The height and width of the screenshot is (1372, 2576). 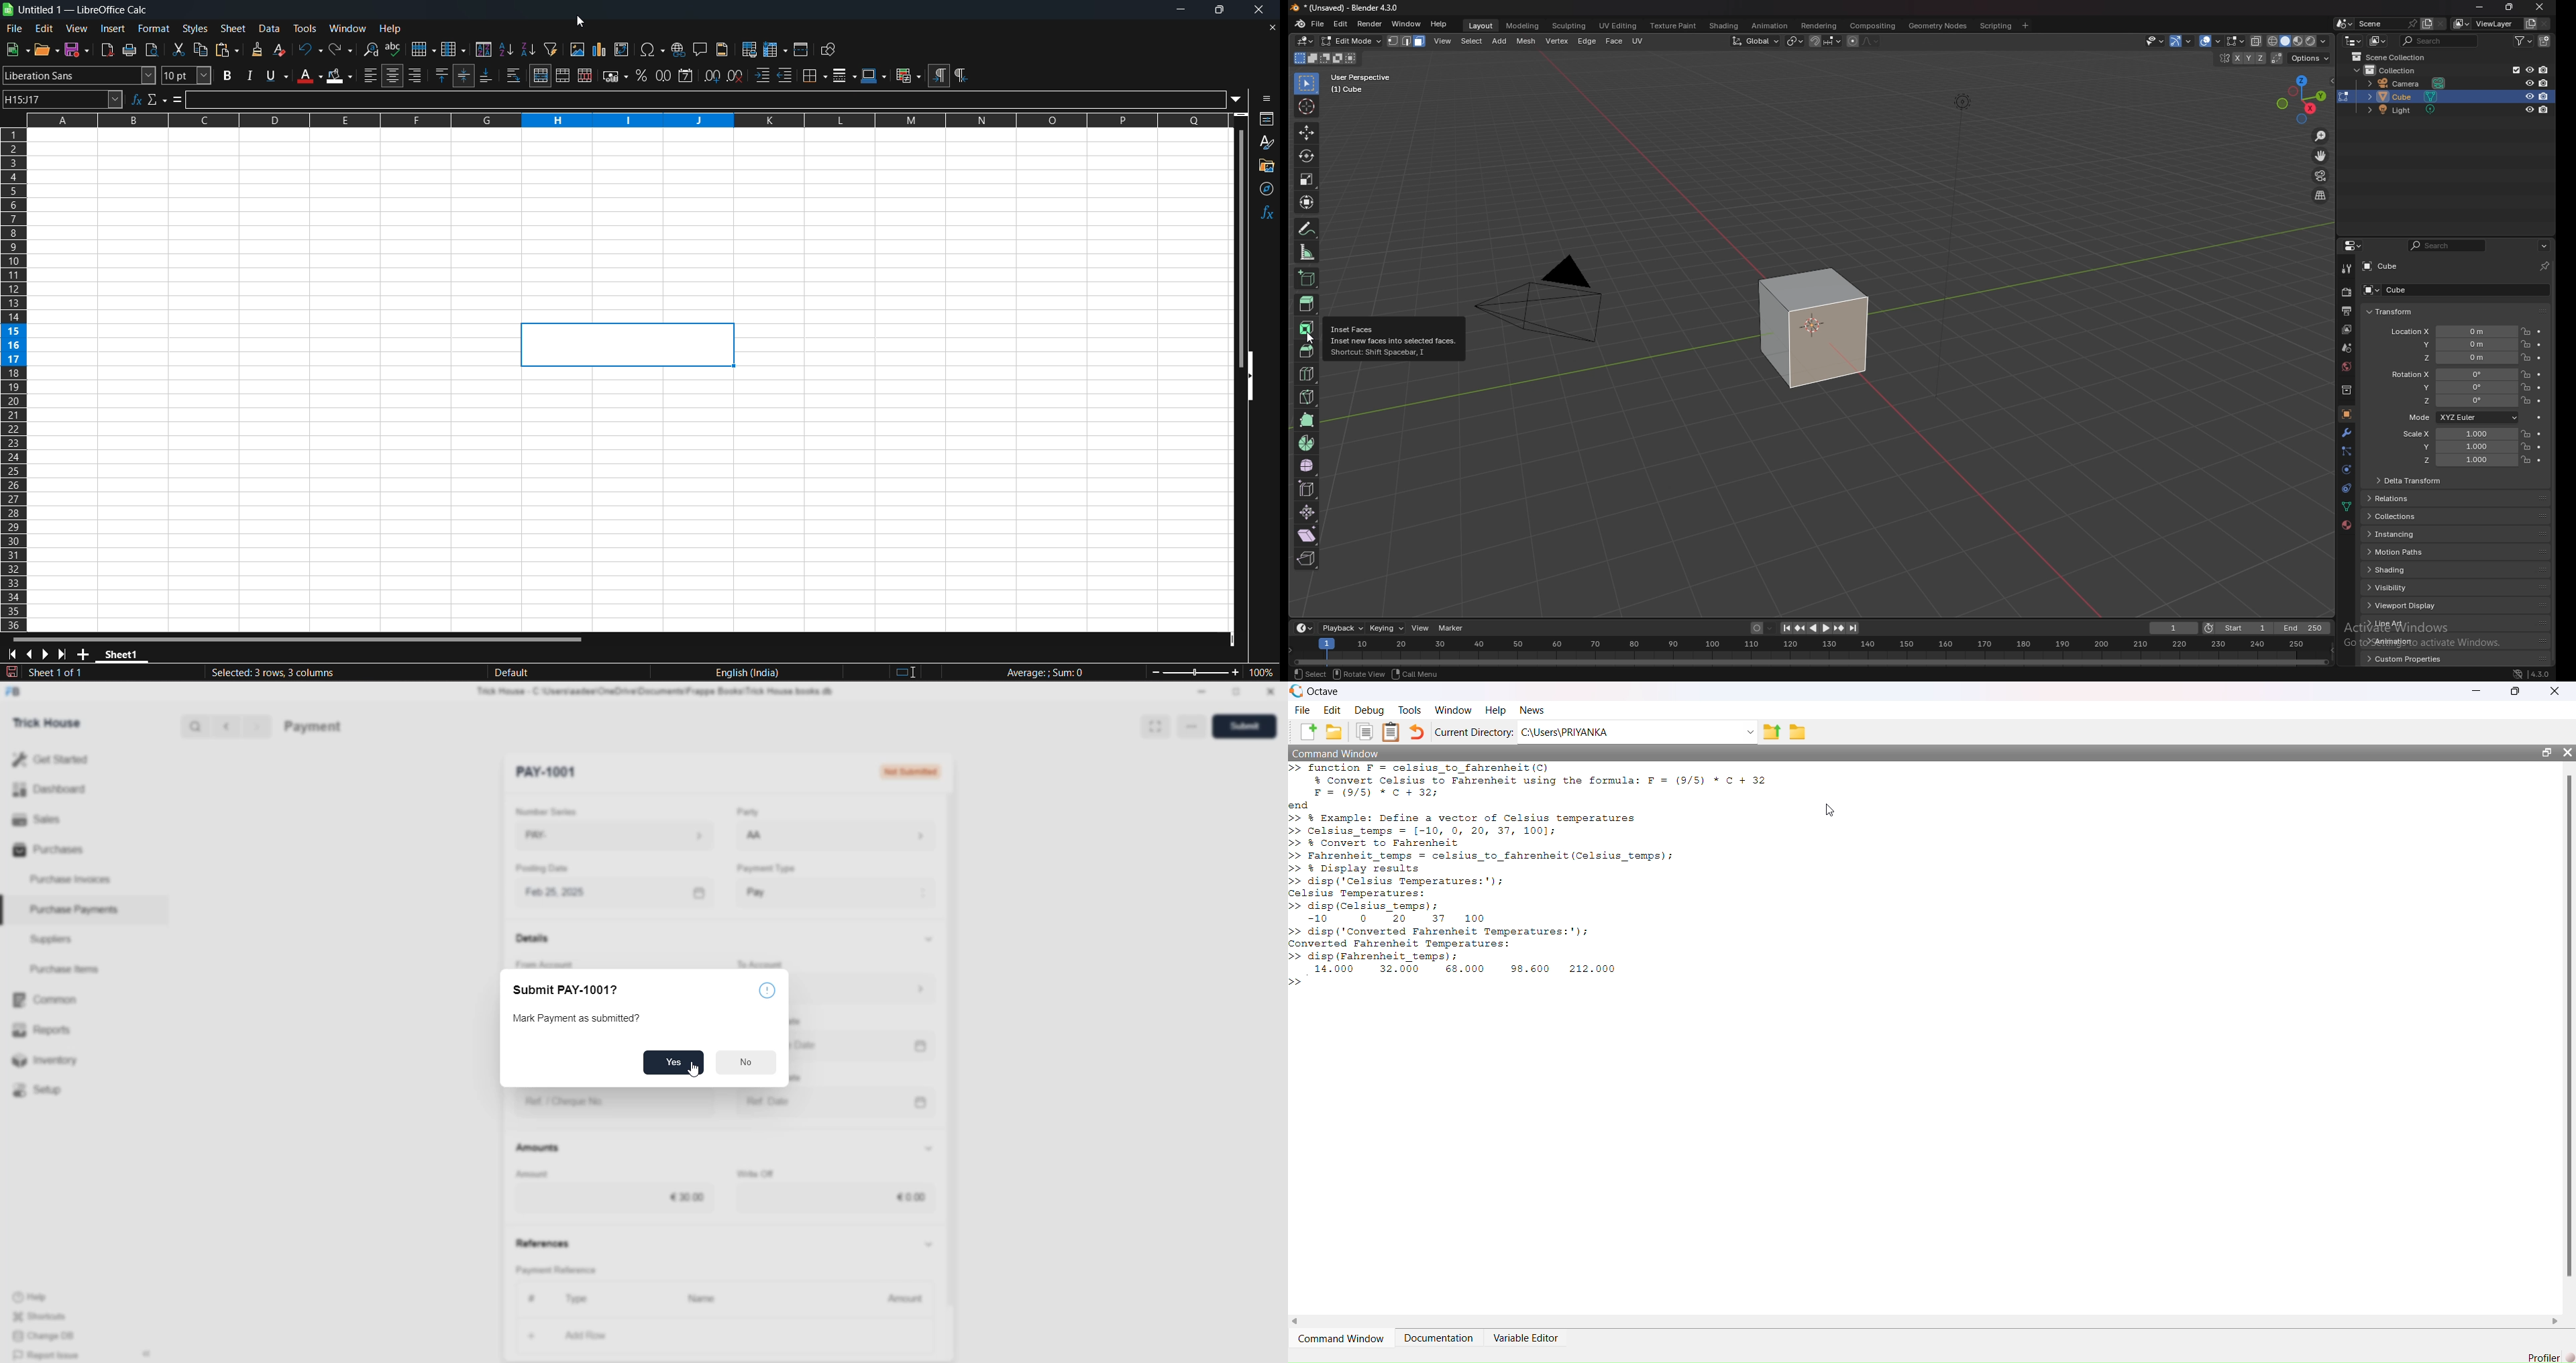 I want to click on data, so click(x=271, y=30).